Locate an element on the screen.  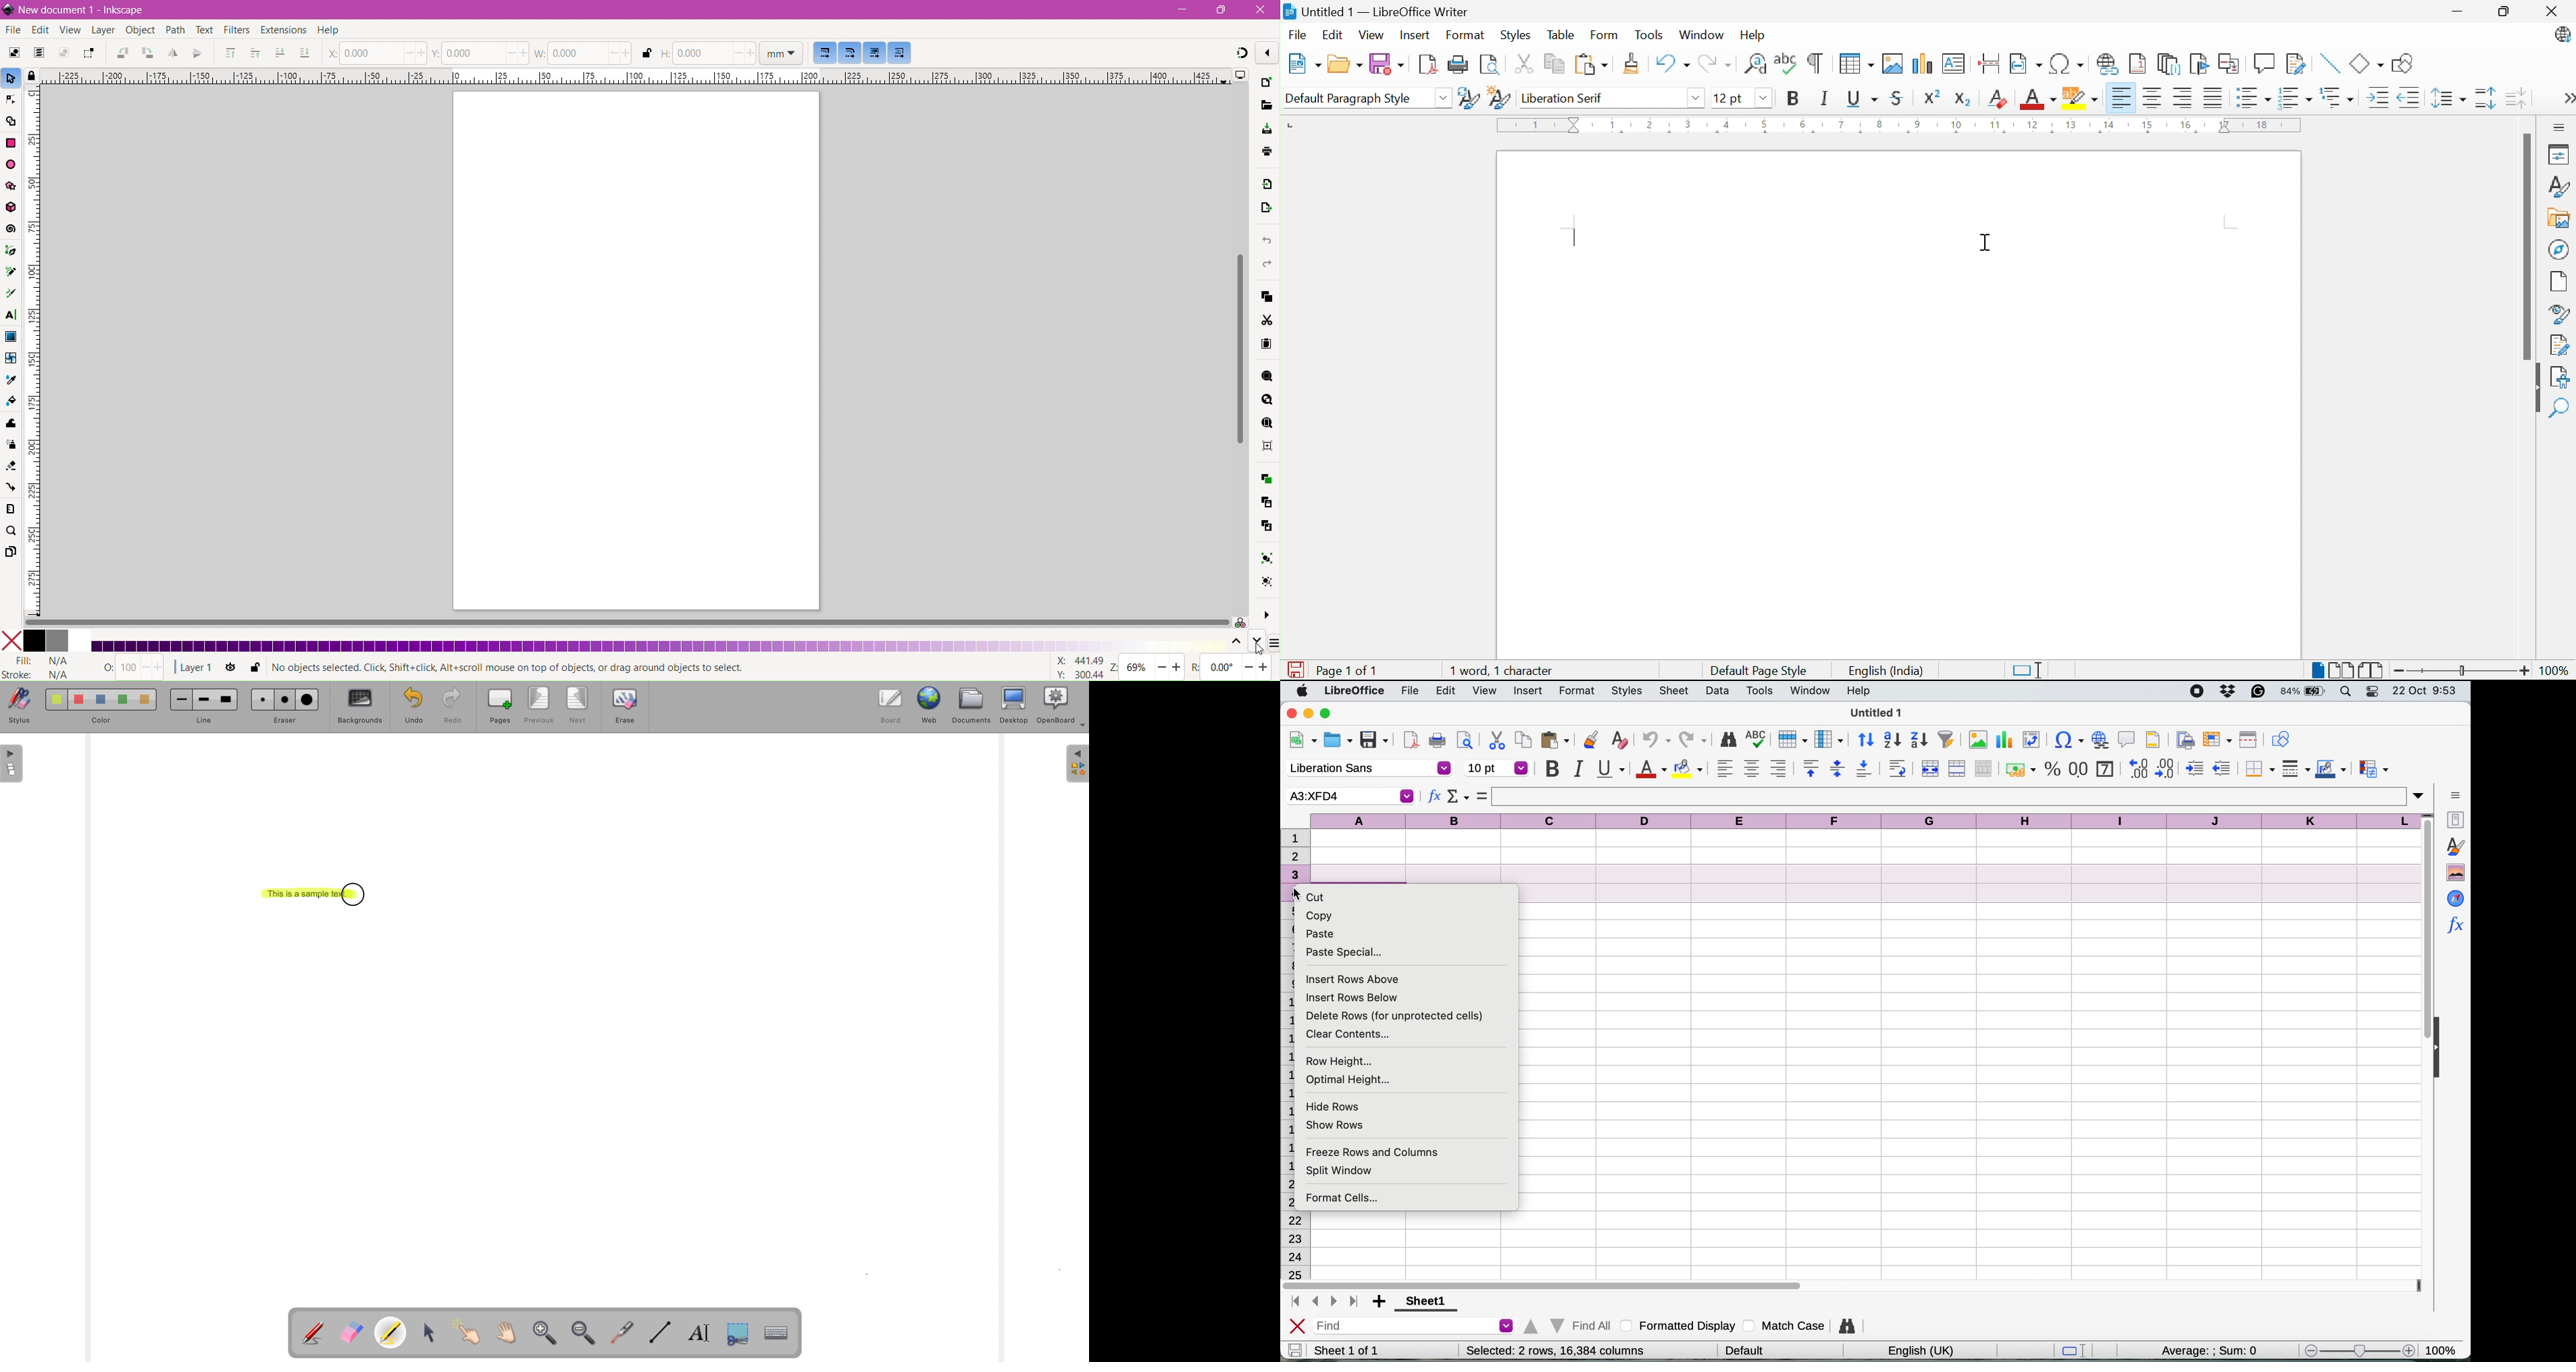
unmerge is located at coordinates (1984, 769).